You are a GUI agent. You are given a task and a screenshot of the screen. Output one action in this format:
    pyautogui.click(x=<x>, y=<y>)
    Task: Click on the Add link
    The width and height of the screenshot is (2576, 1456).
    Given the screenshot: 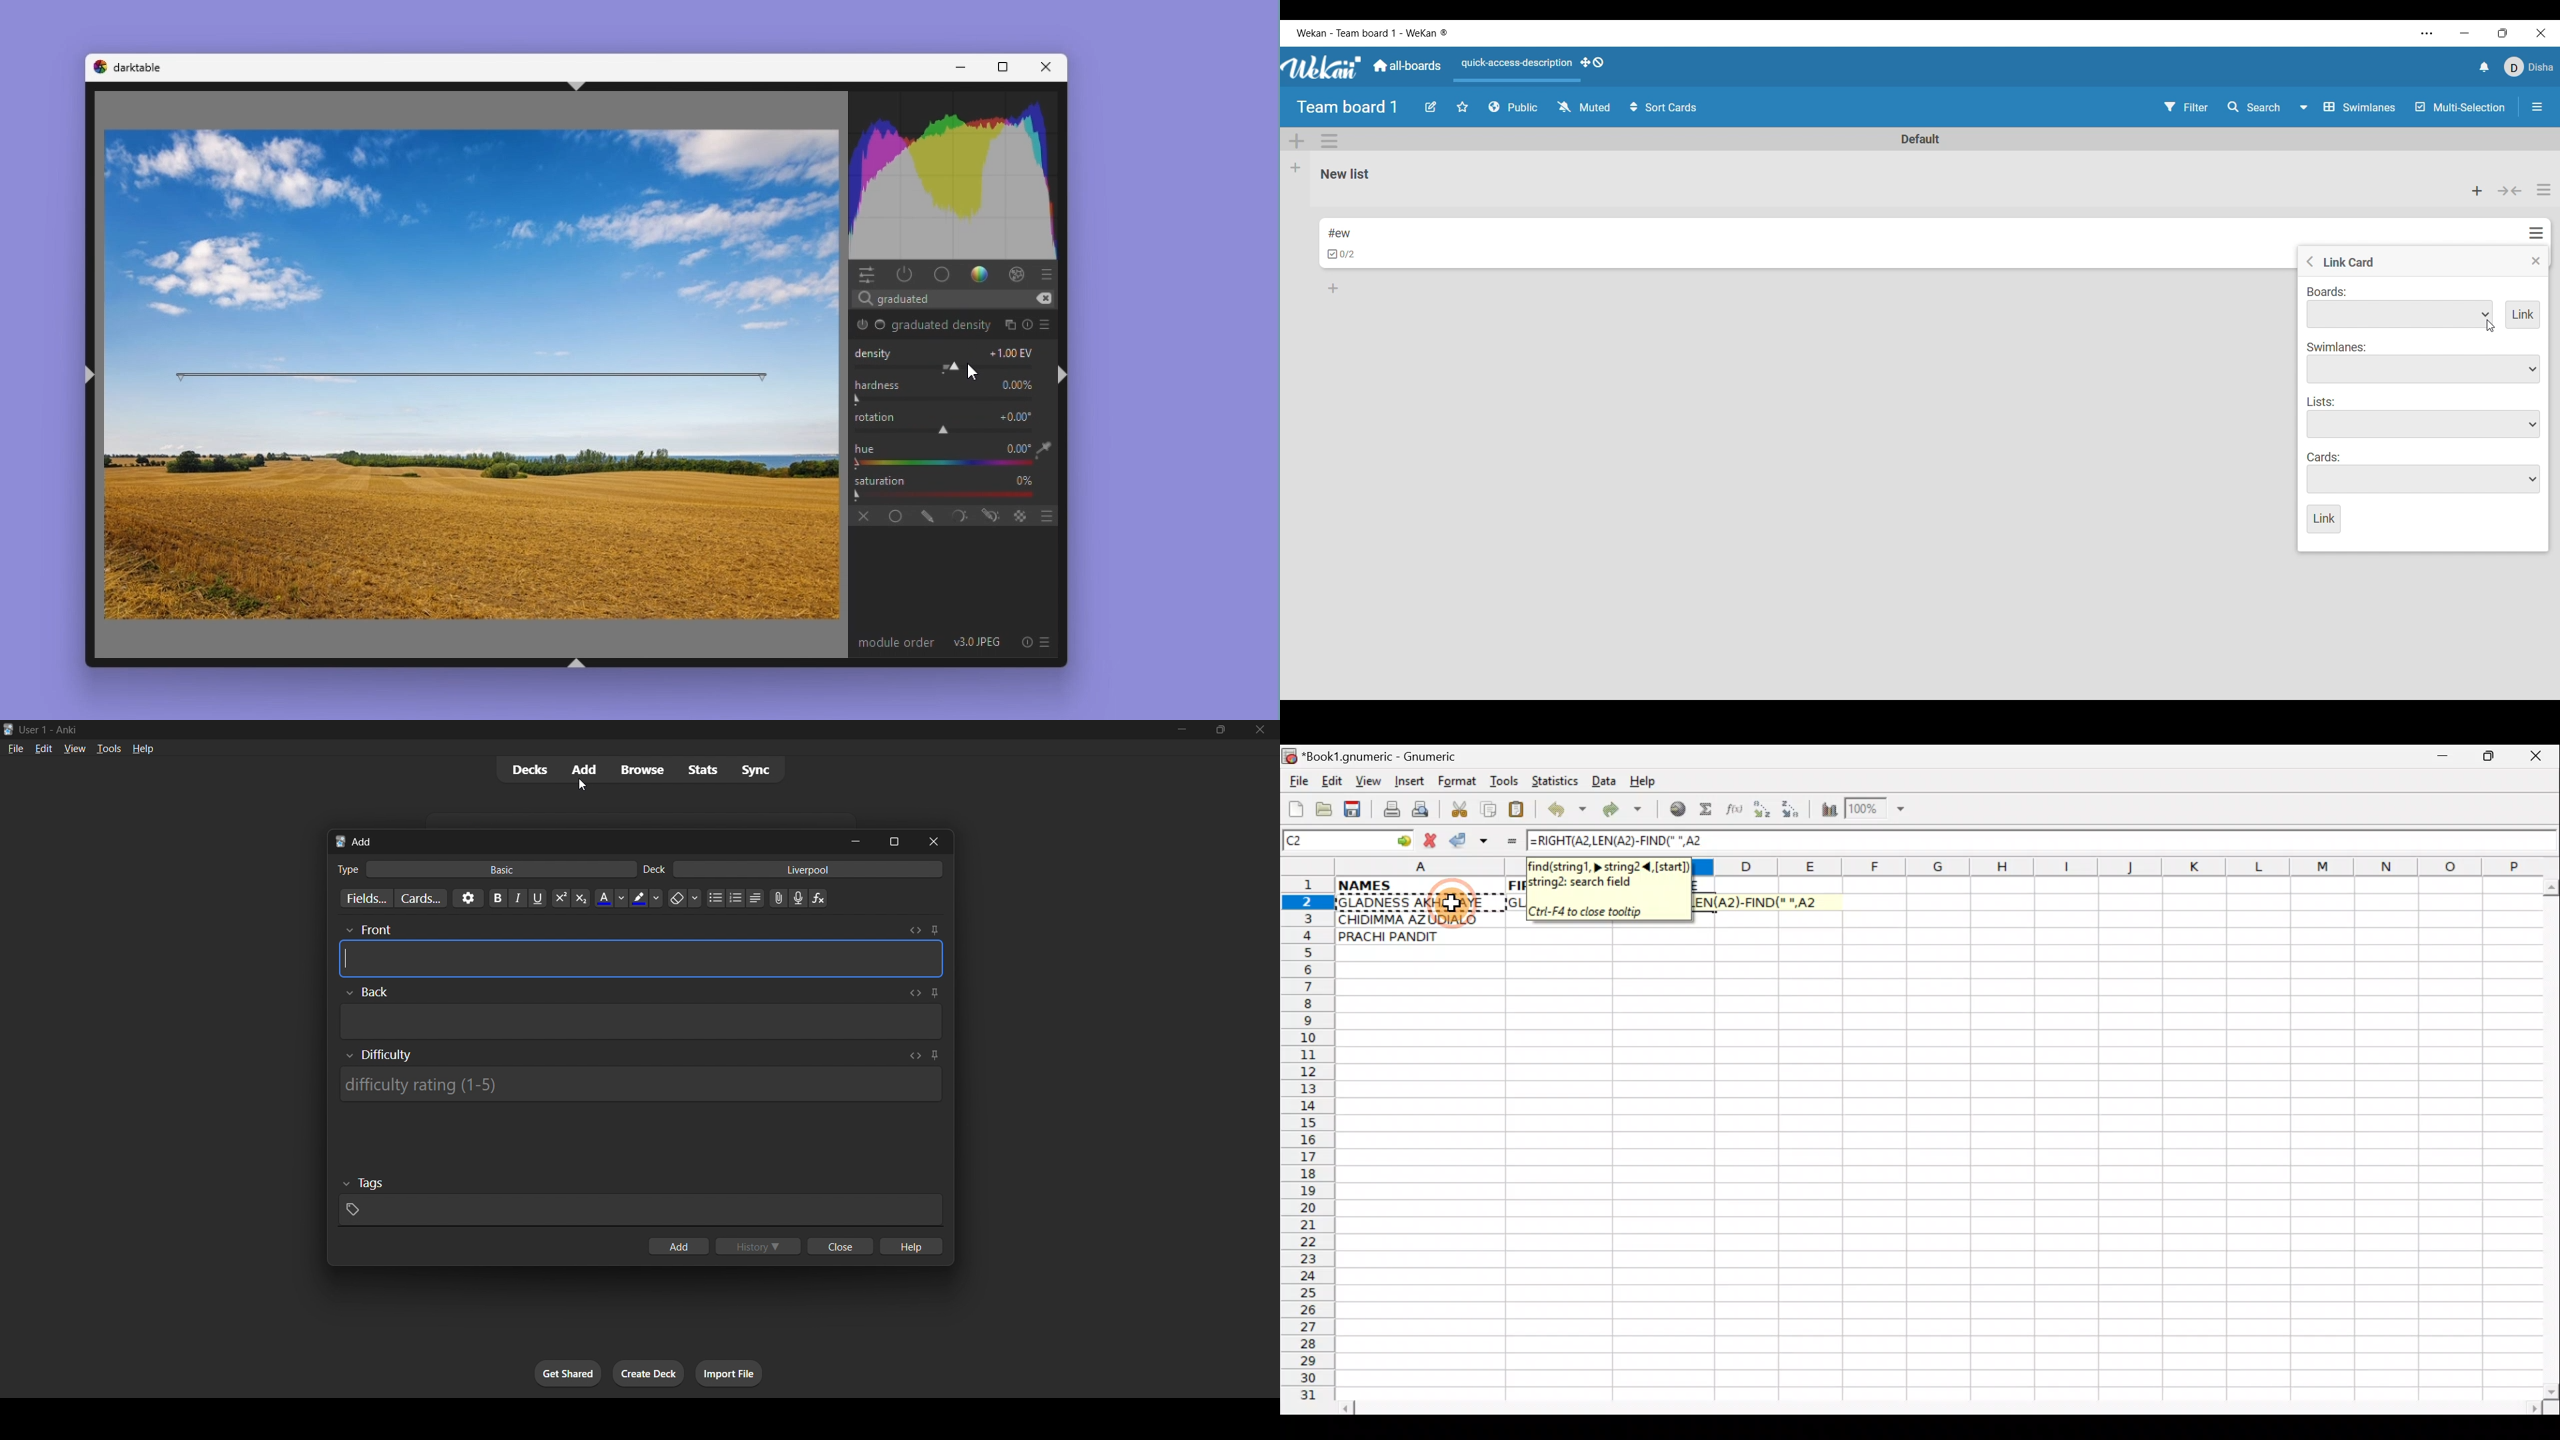 What is the action you would take?
    pyautogui.click(x=2523, y=315)
    